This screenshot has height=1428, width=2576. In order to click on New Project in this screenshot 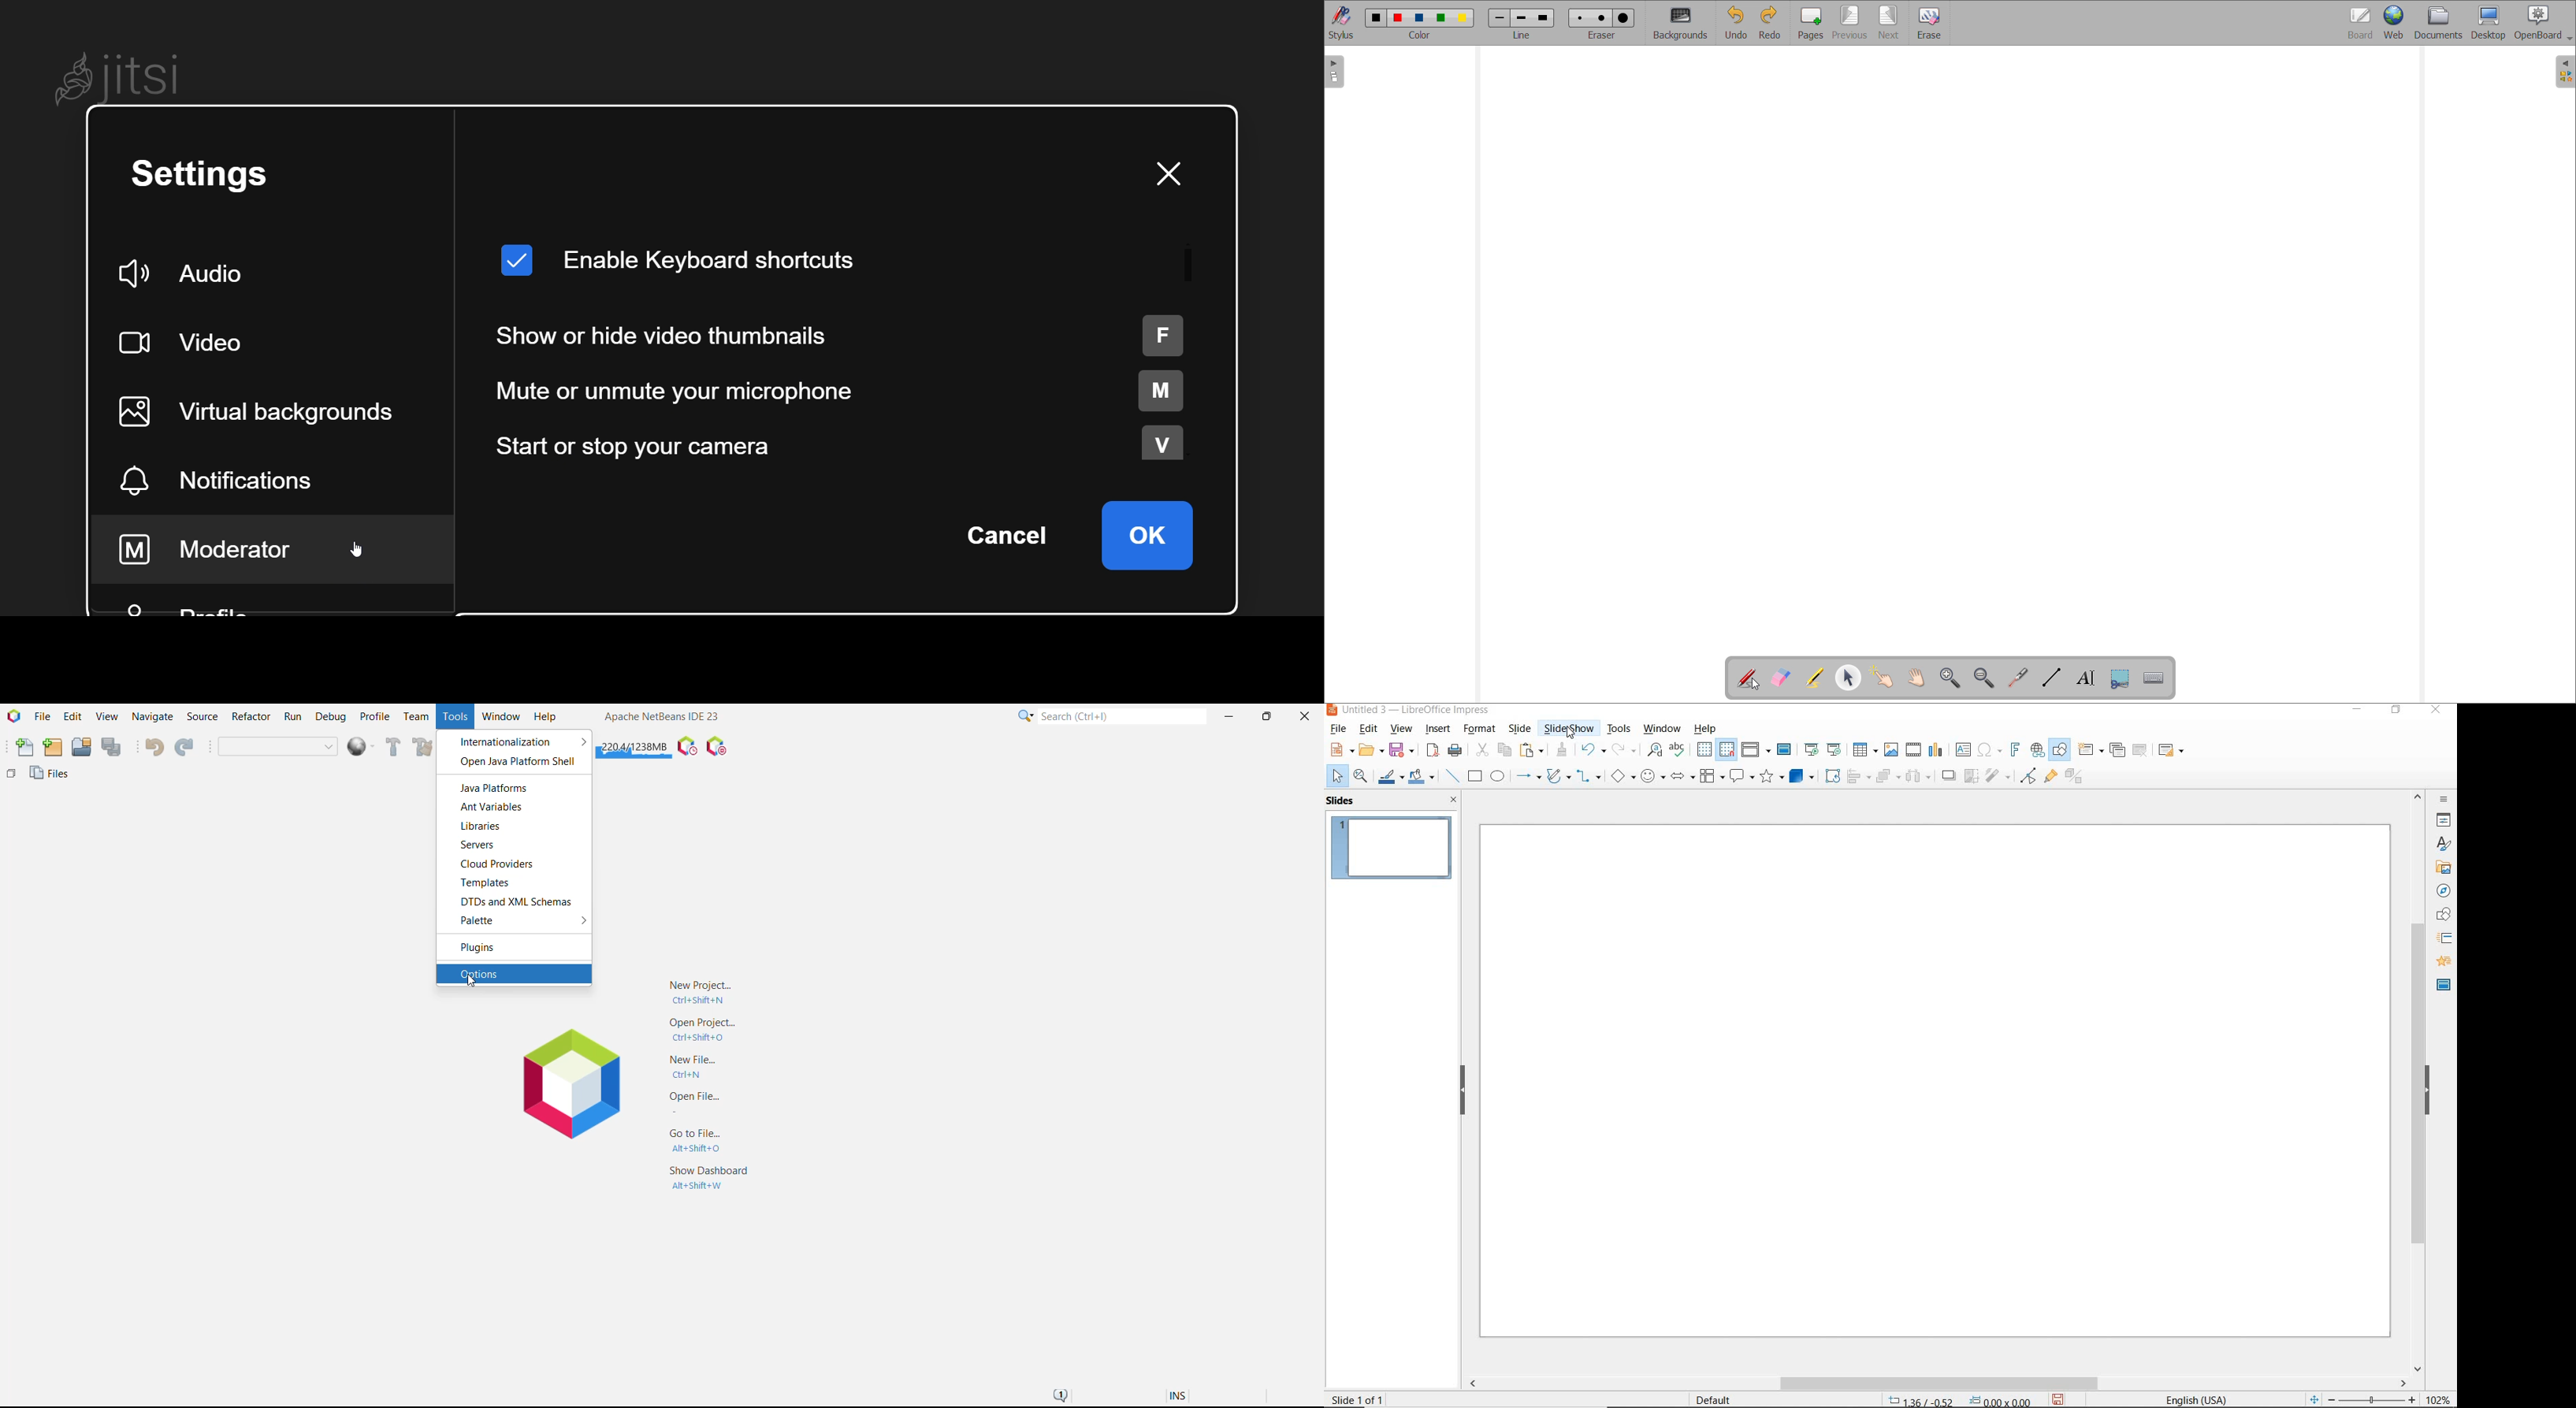, I will do `click(703, 989)`.